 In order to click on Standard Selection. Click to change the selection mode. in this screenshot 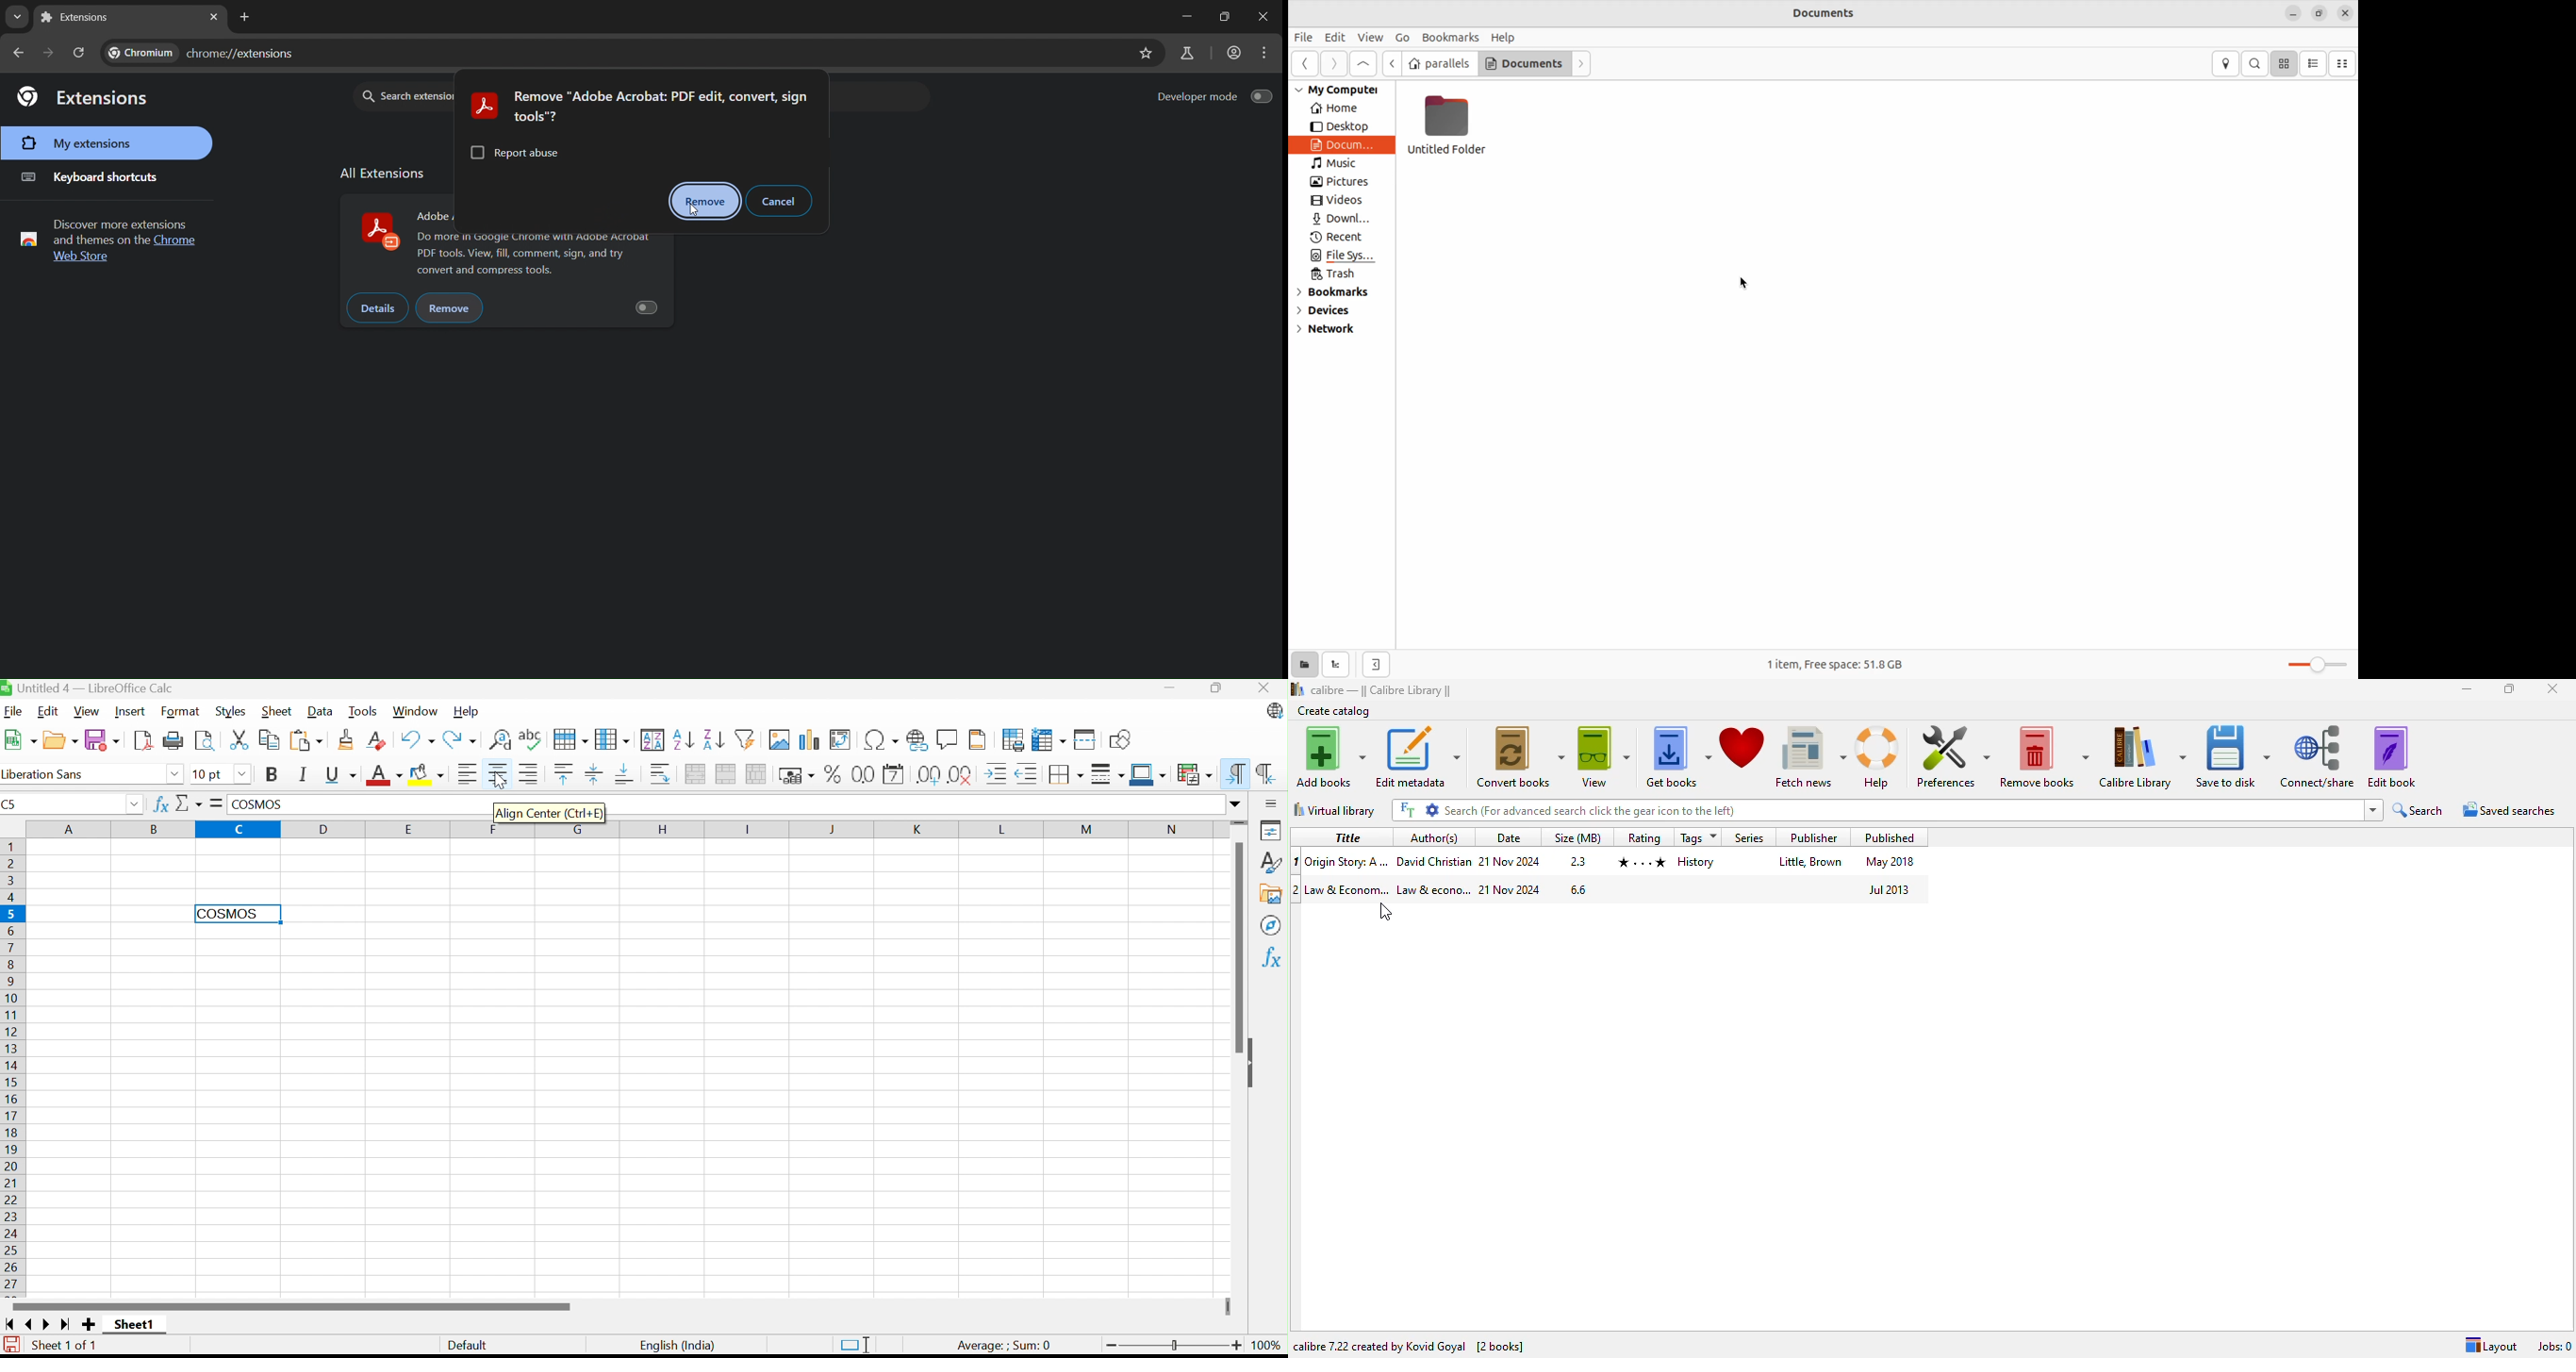, I will do `click(855, 1344)`.